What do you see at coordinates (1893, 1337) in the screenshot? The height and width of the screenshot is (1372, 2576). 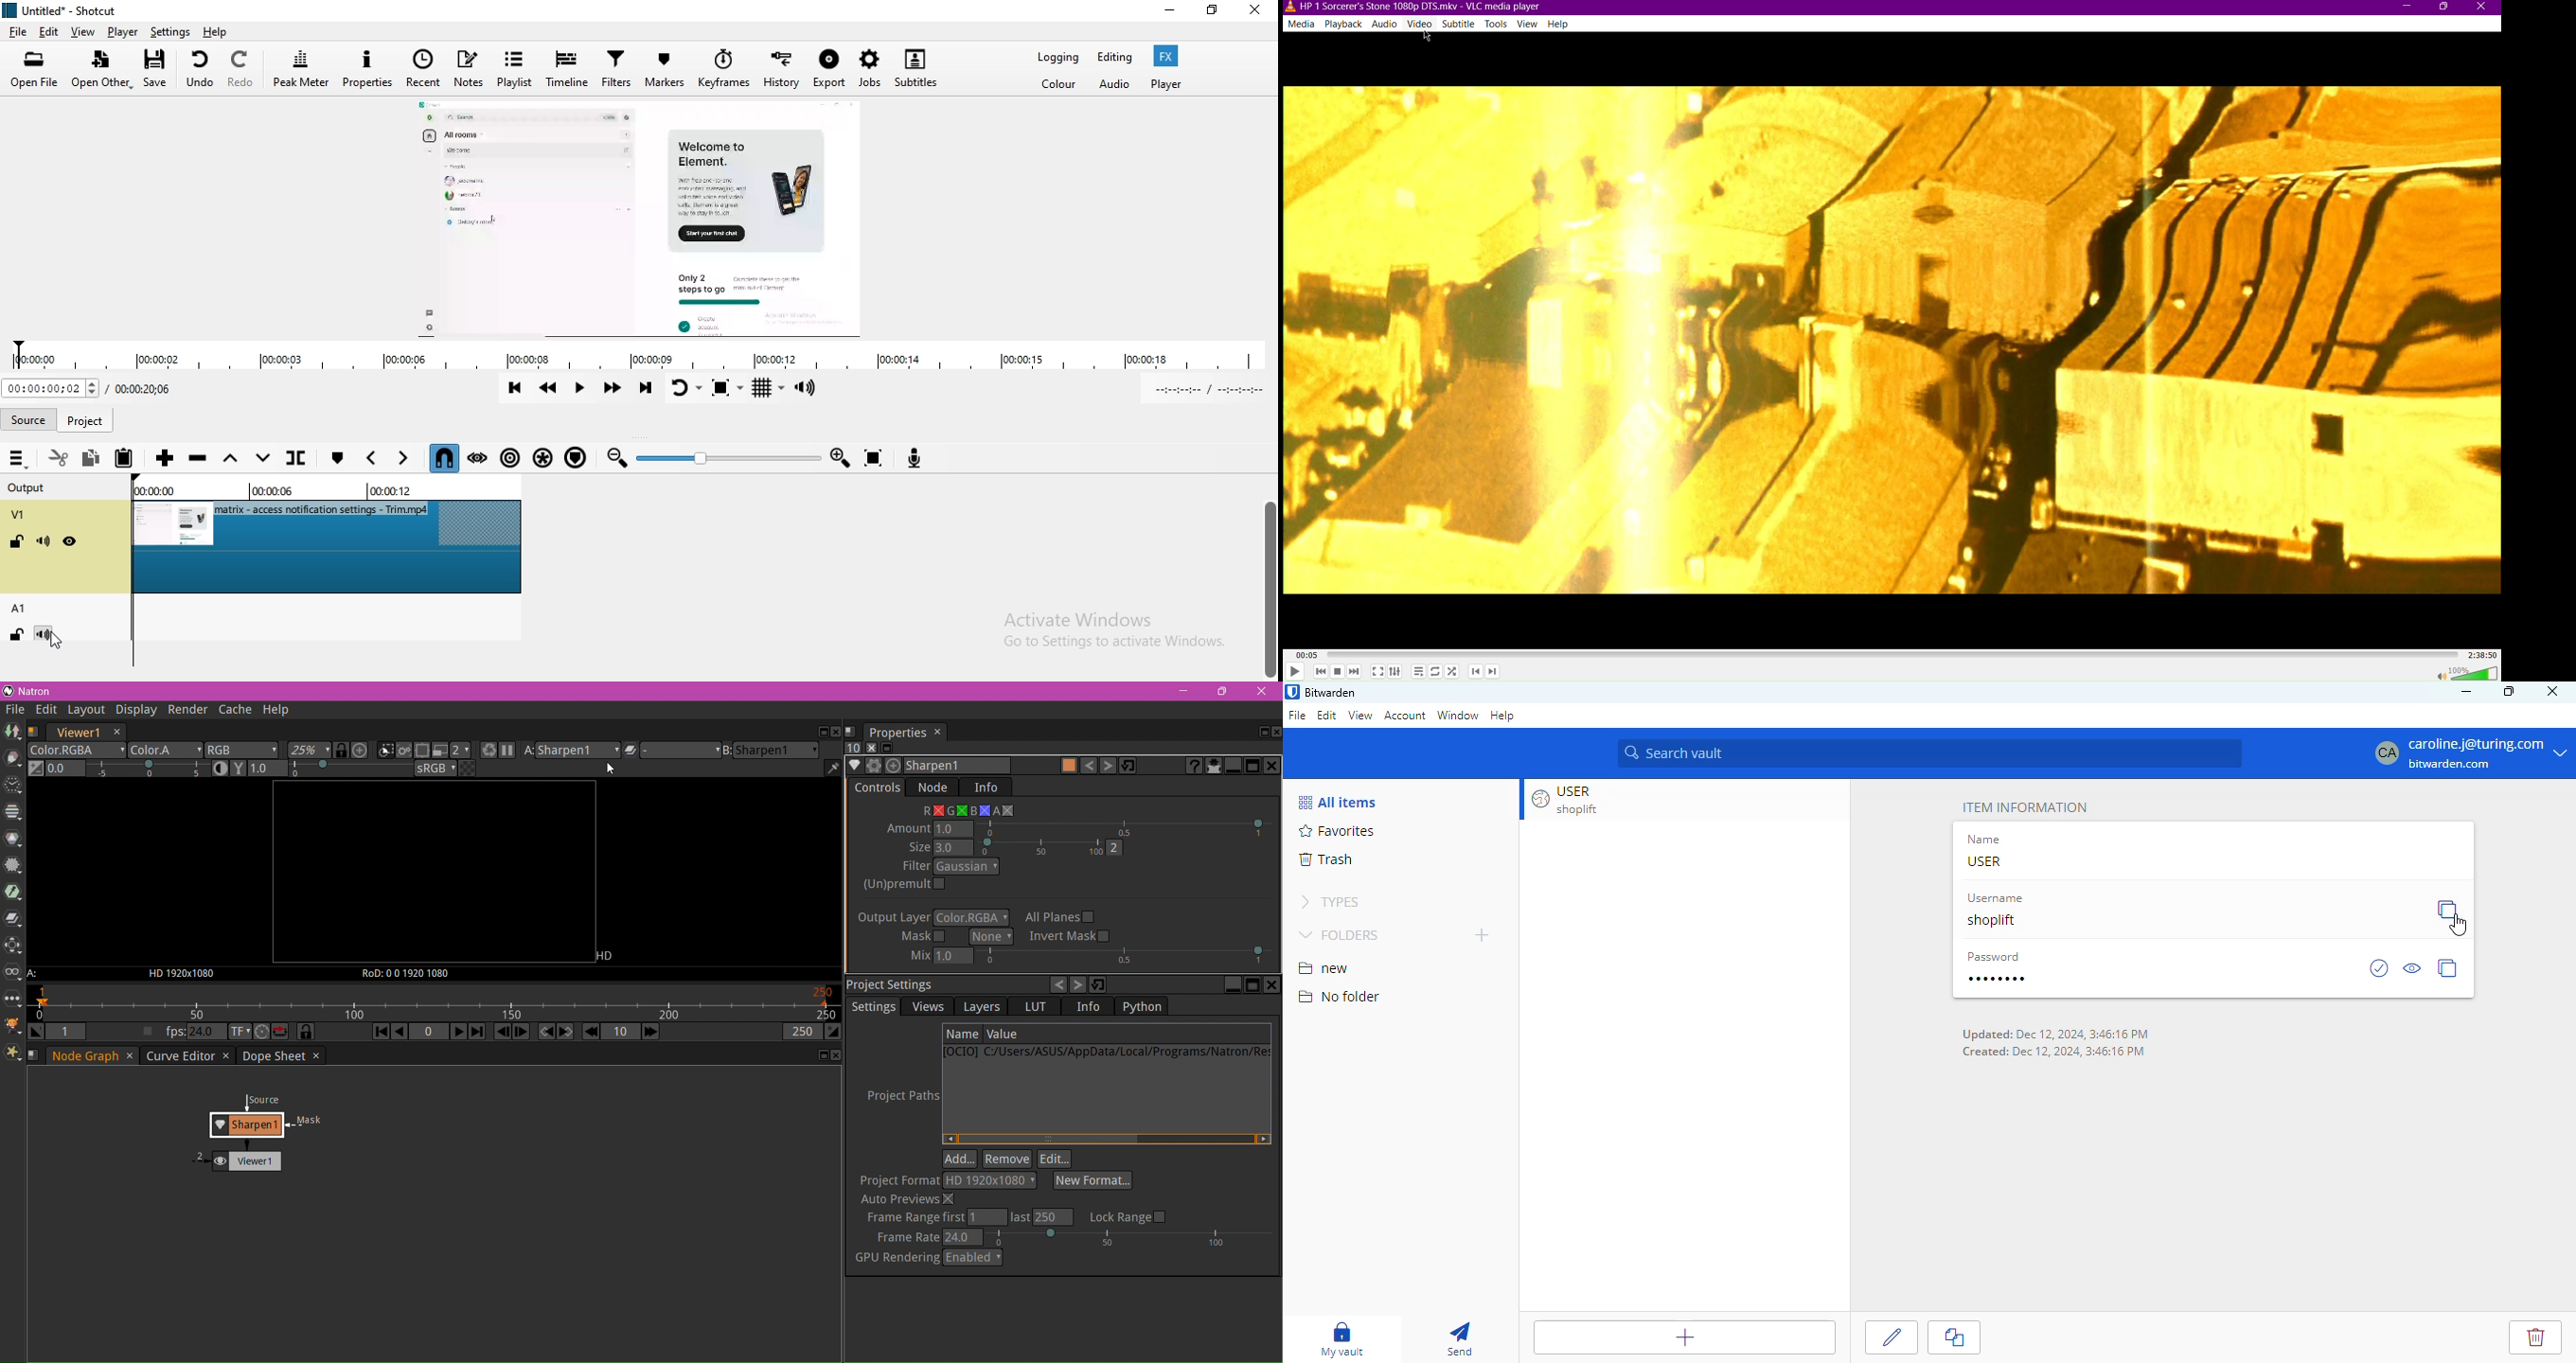 I see `edit` at bounding box center [1893, 1337].